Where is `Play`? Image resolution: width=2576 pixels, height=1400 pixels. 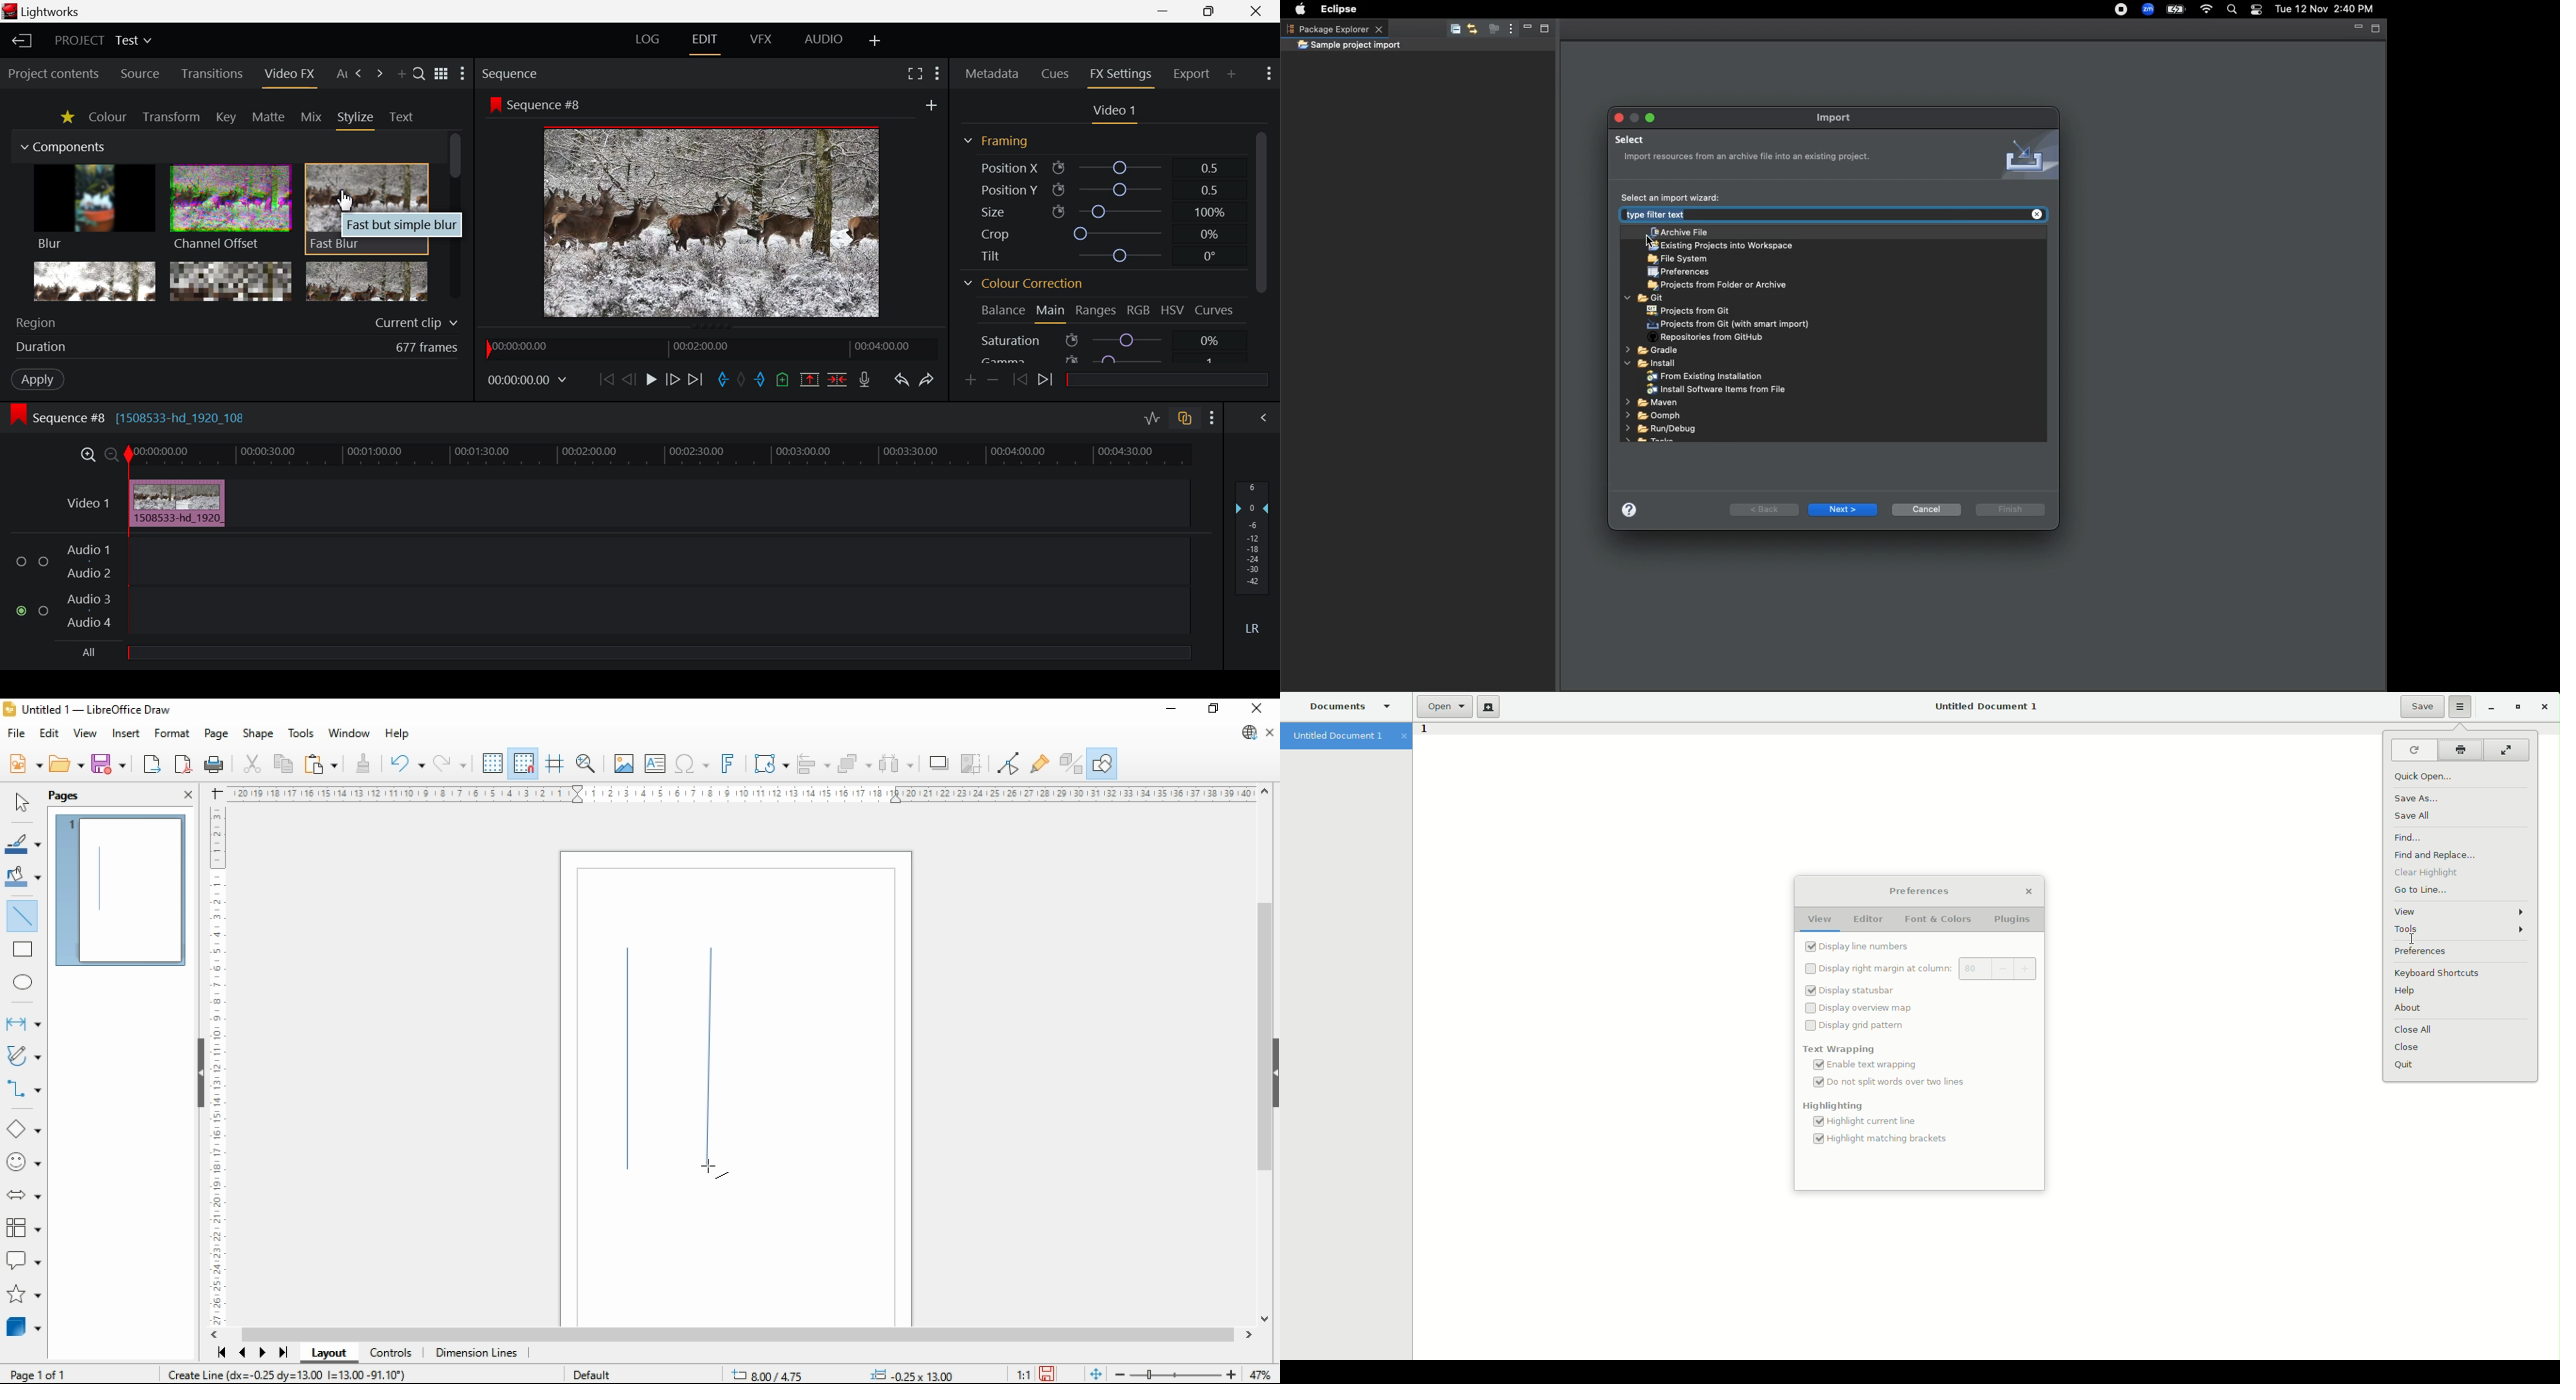
Play is located at coordinates (649, 382).